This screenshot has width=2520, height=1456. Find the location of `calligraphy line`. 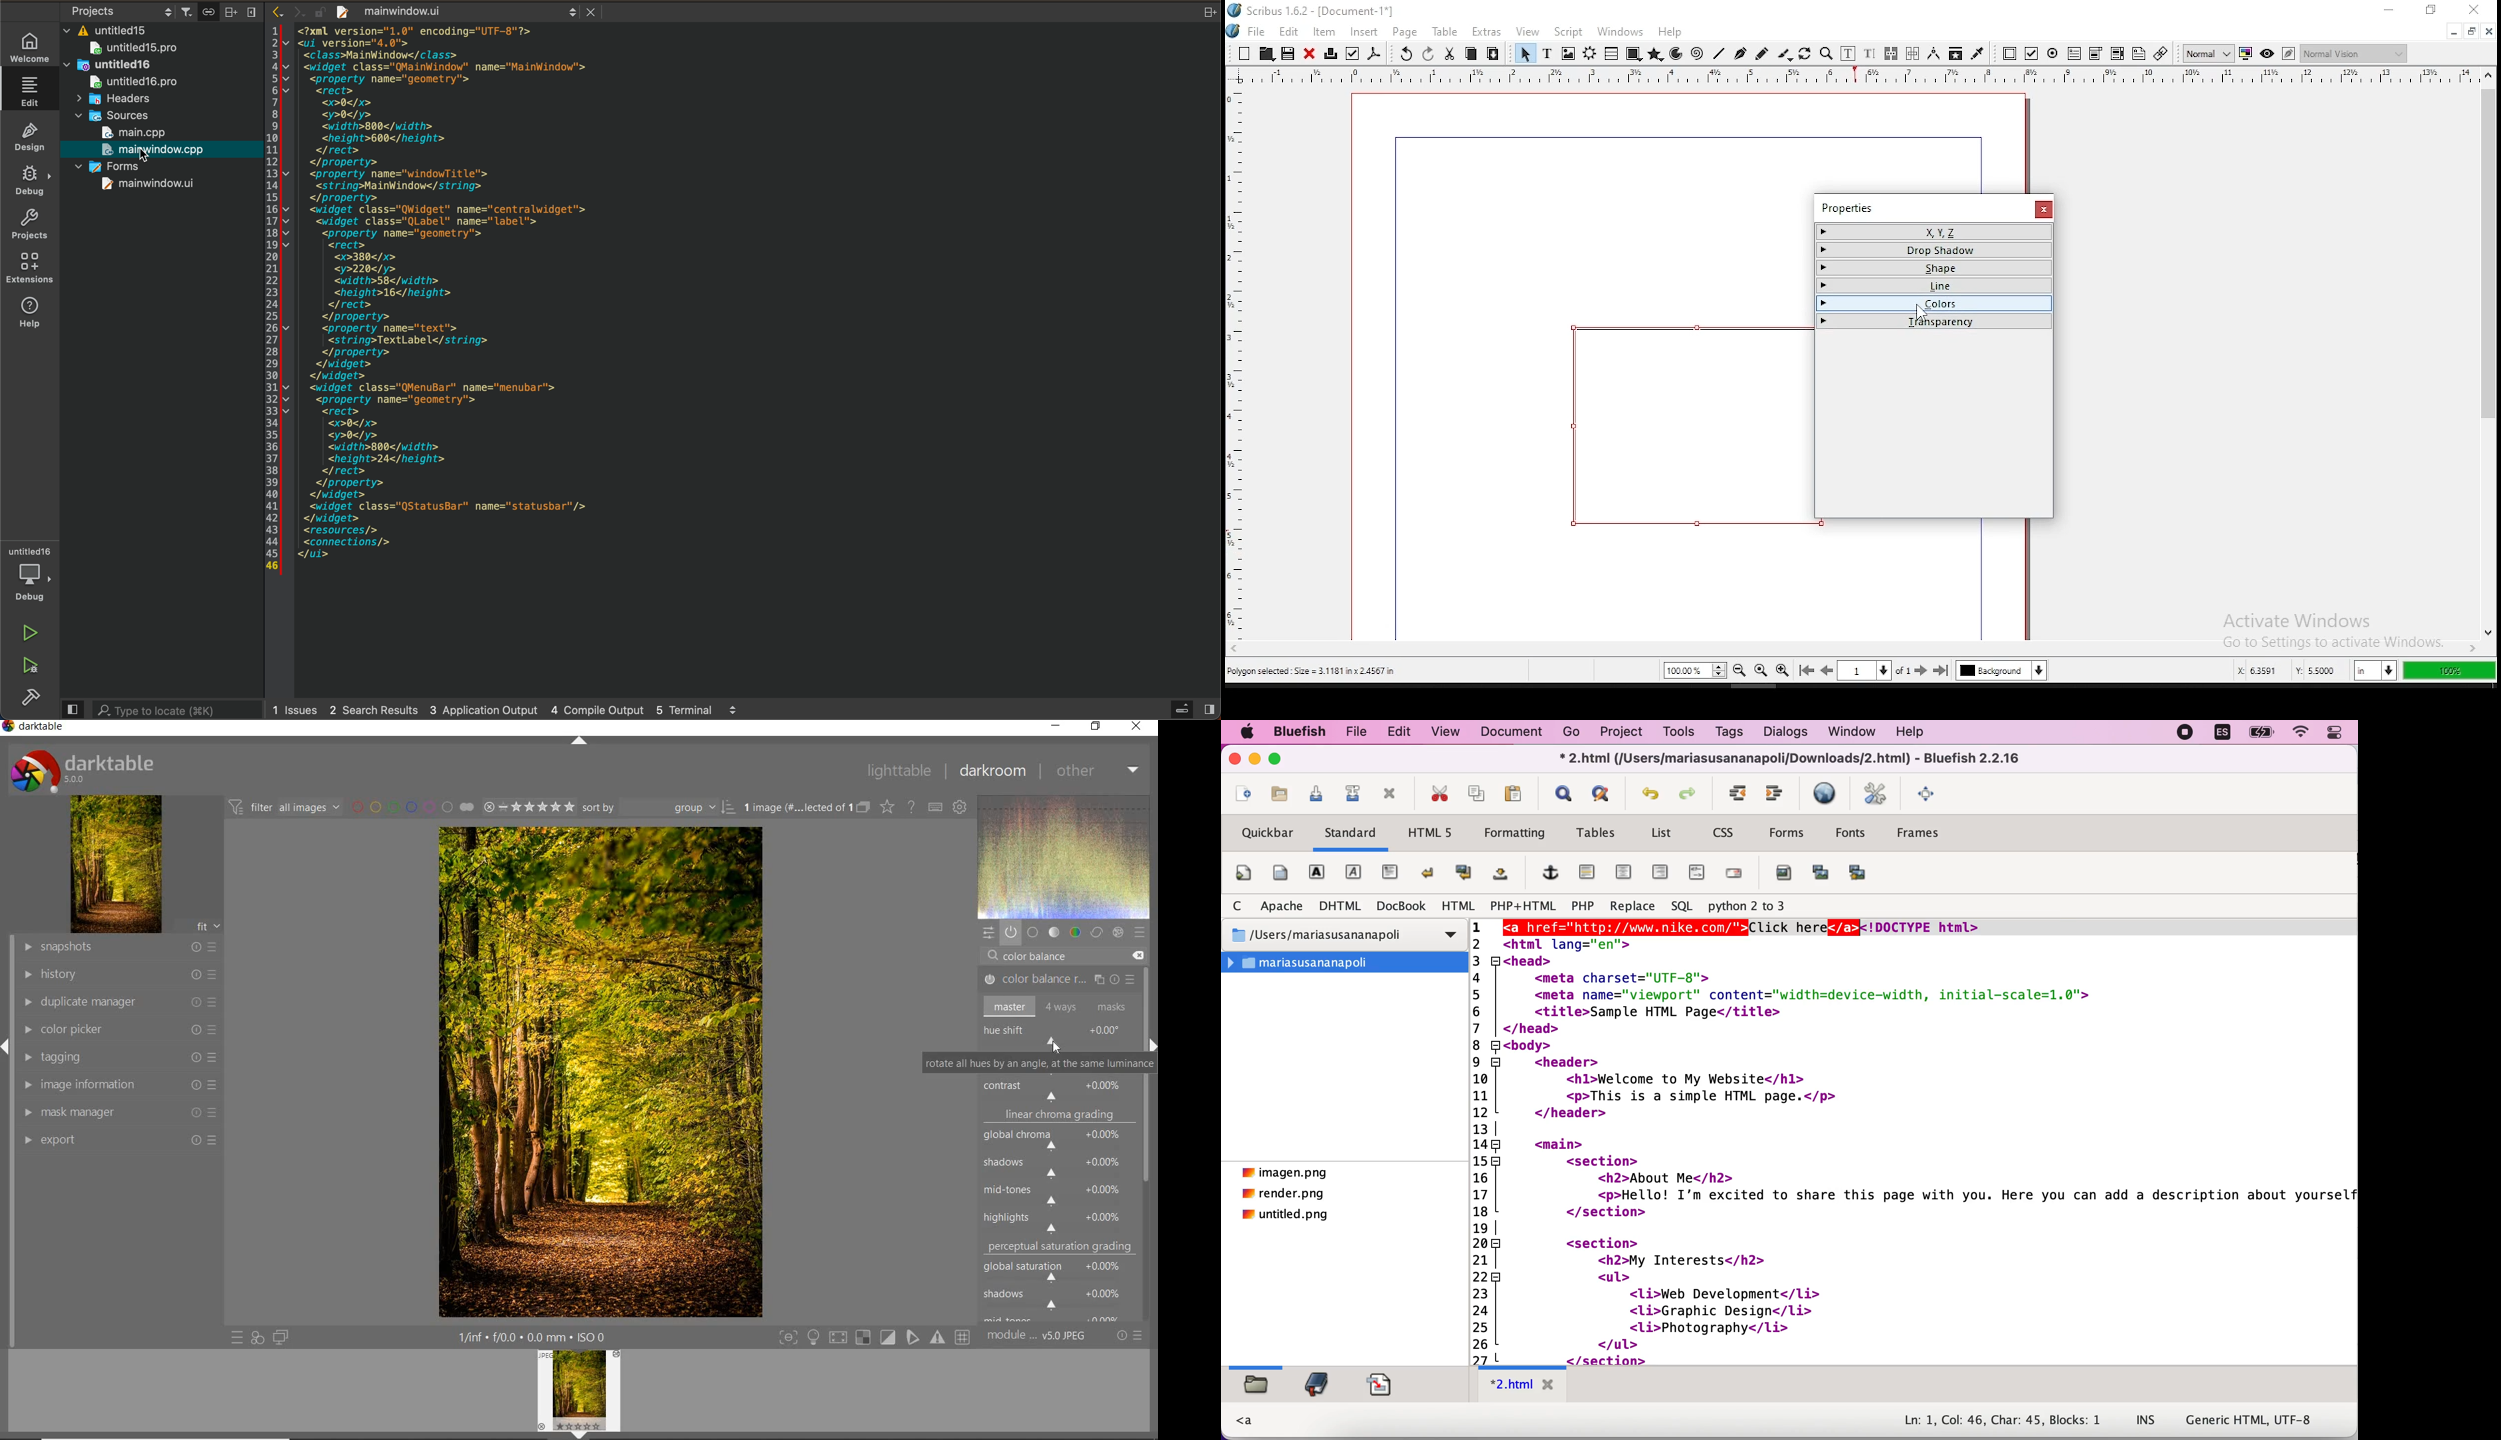

calligraphy line is located at coordinates (1785, 54).